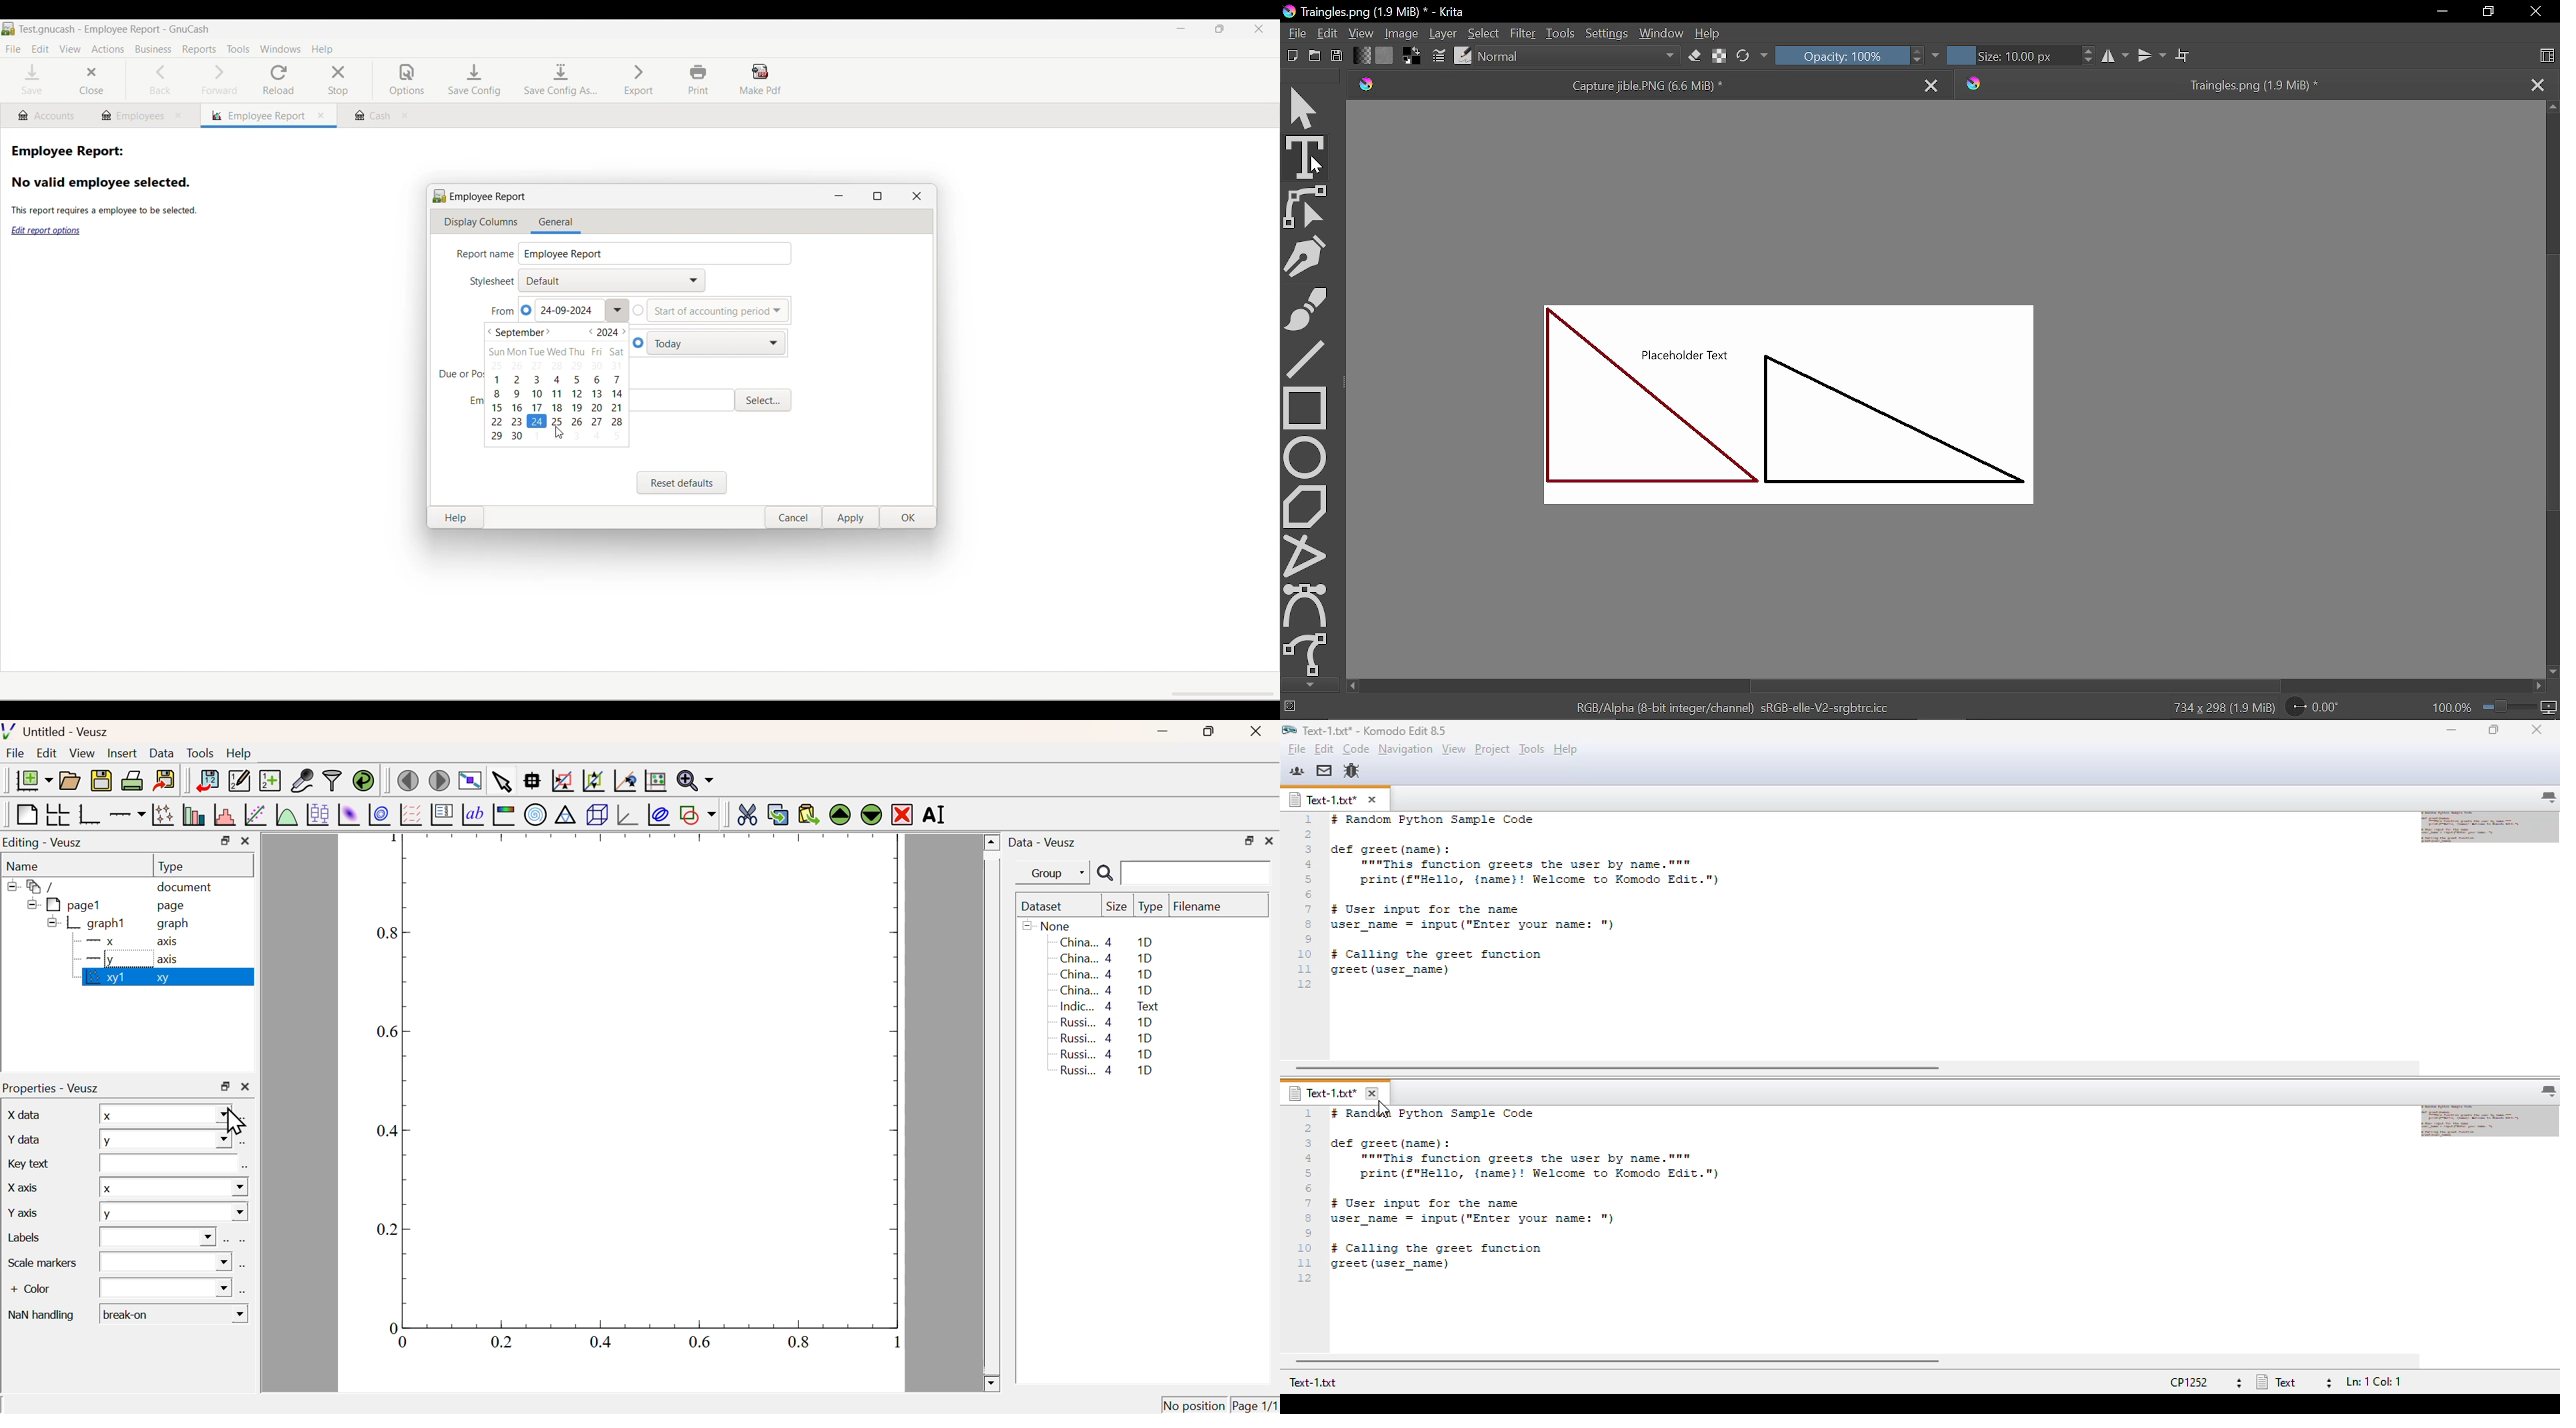  I want to click on 100.0%, so click(2495, 707).